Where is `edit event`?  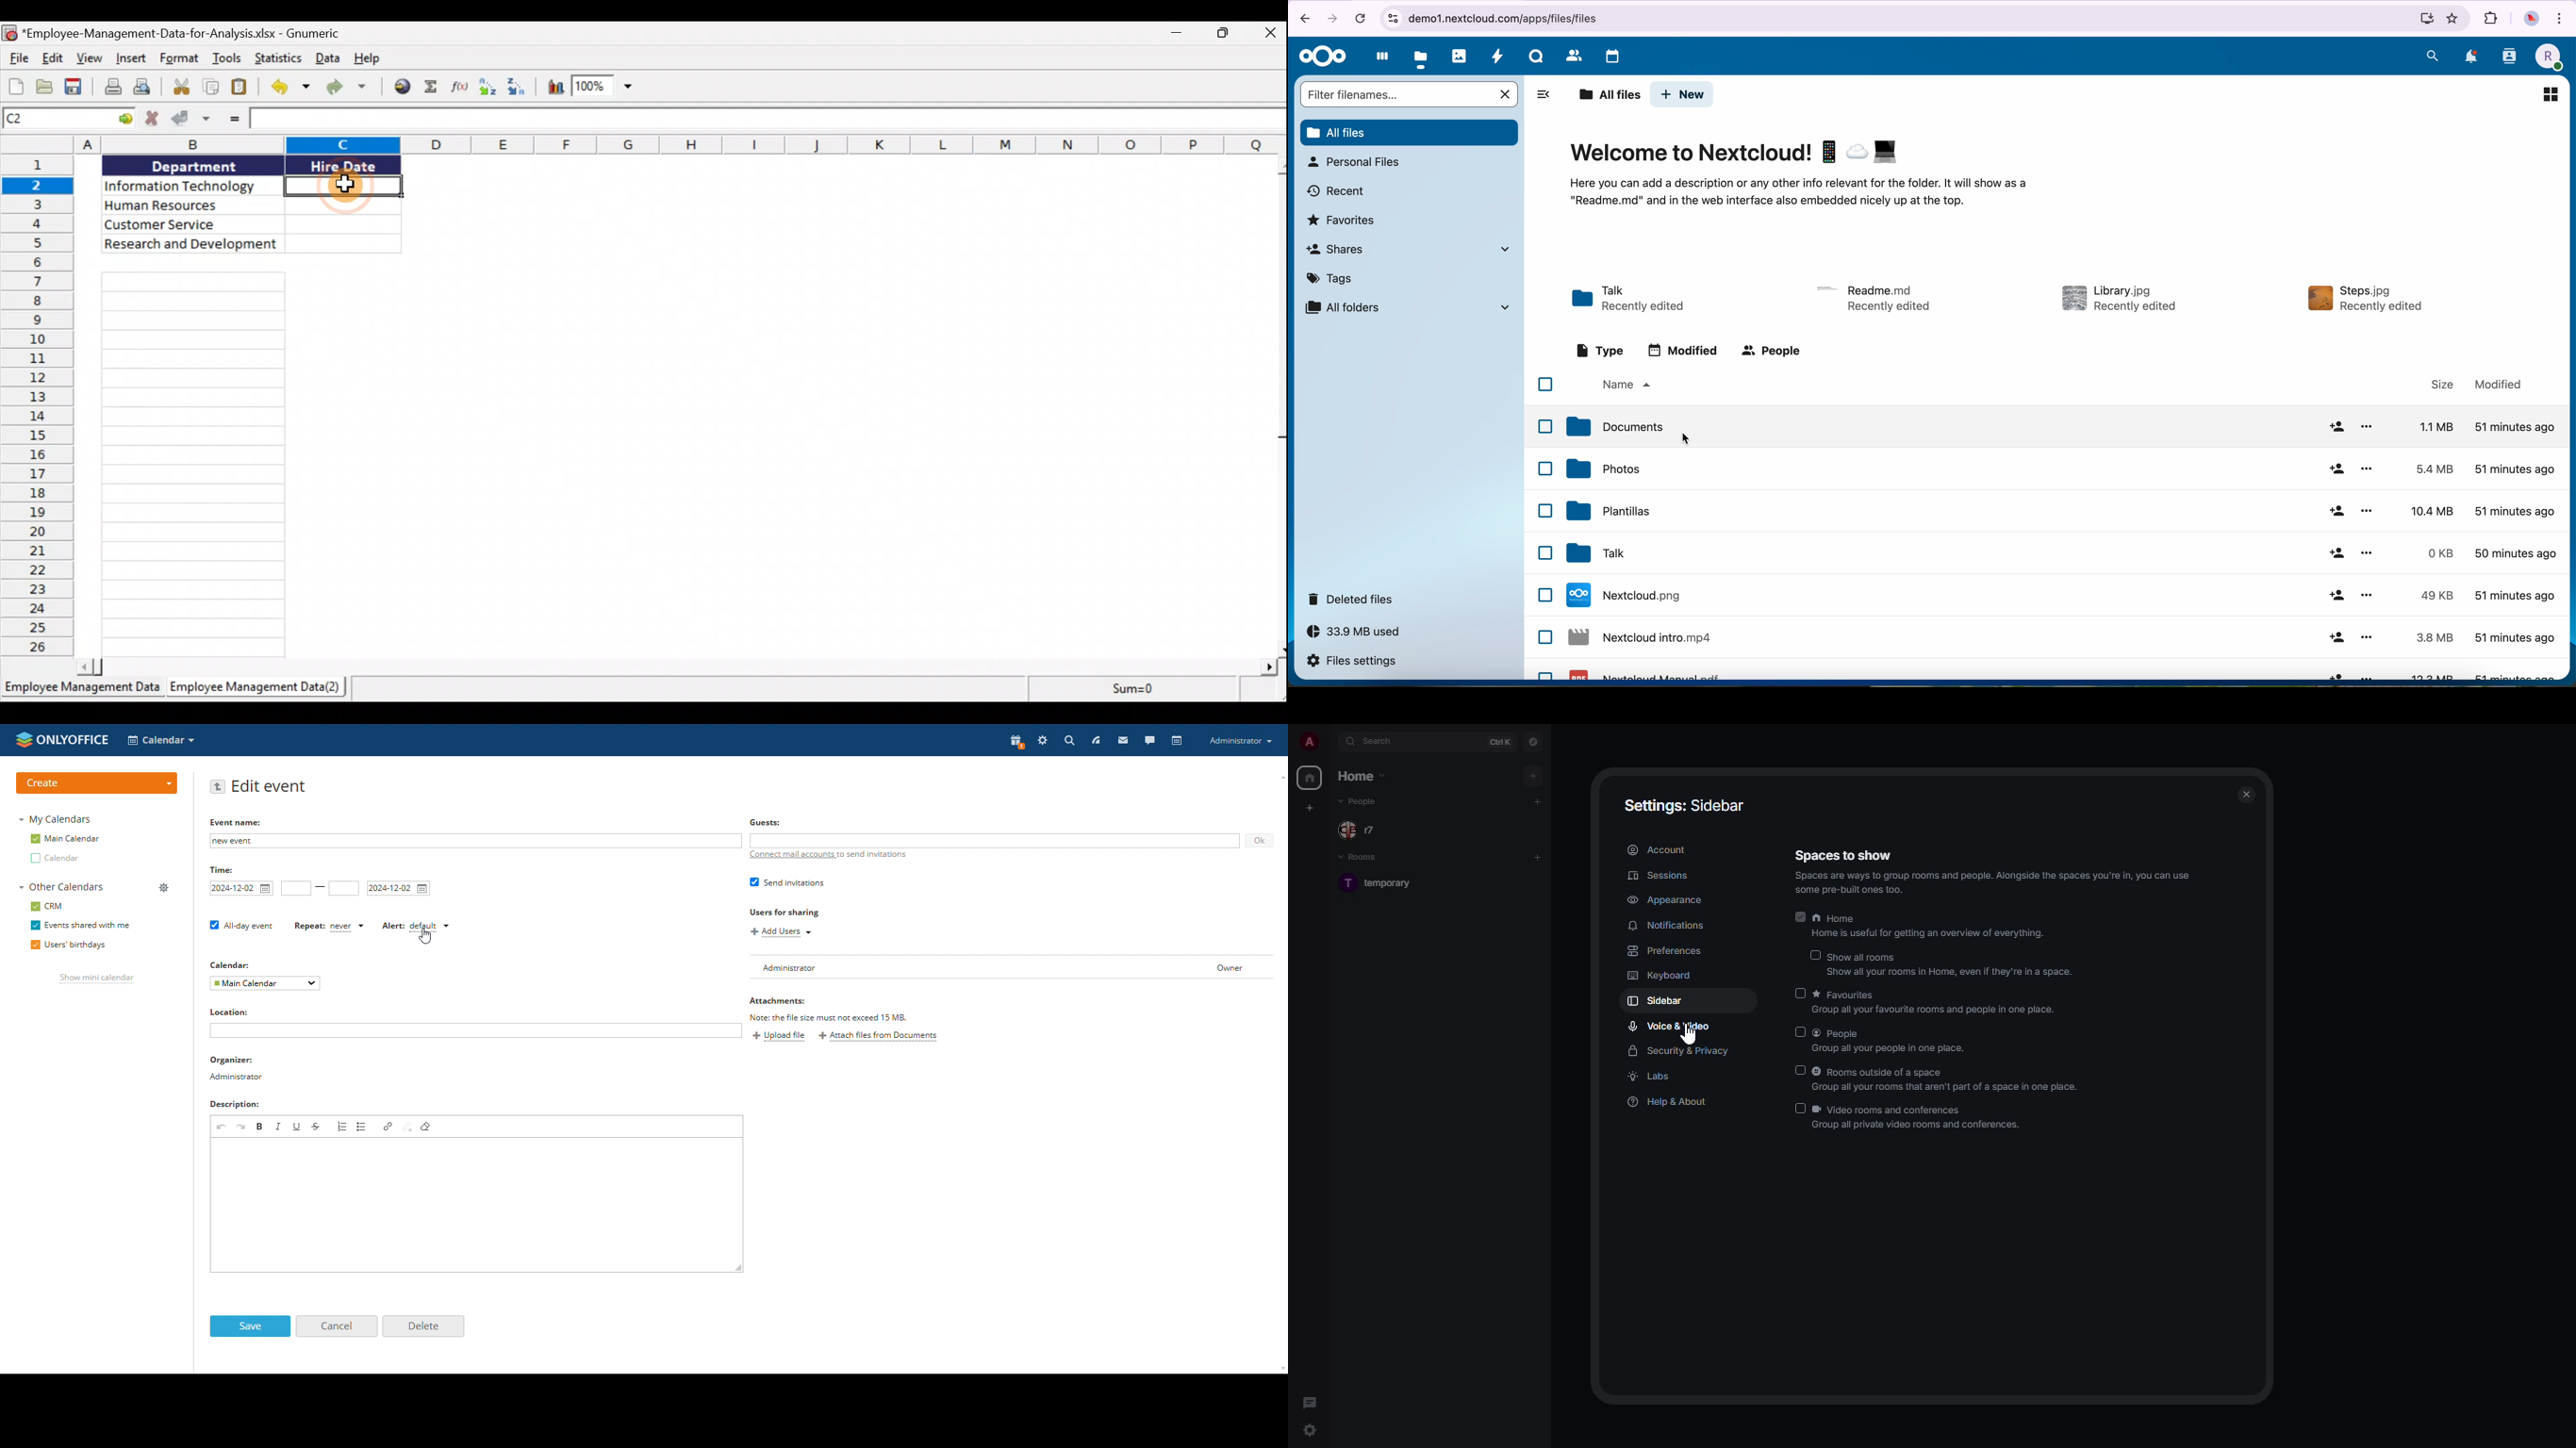
edit event is located at coordinates (269, 787).